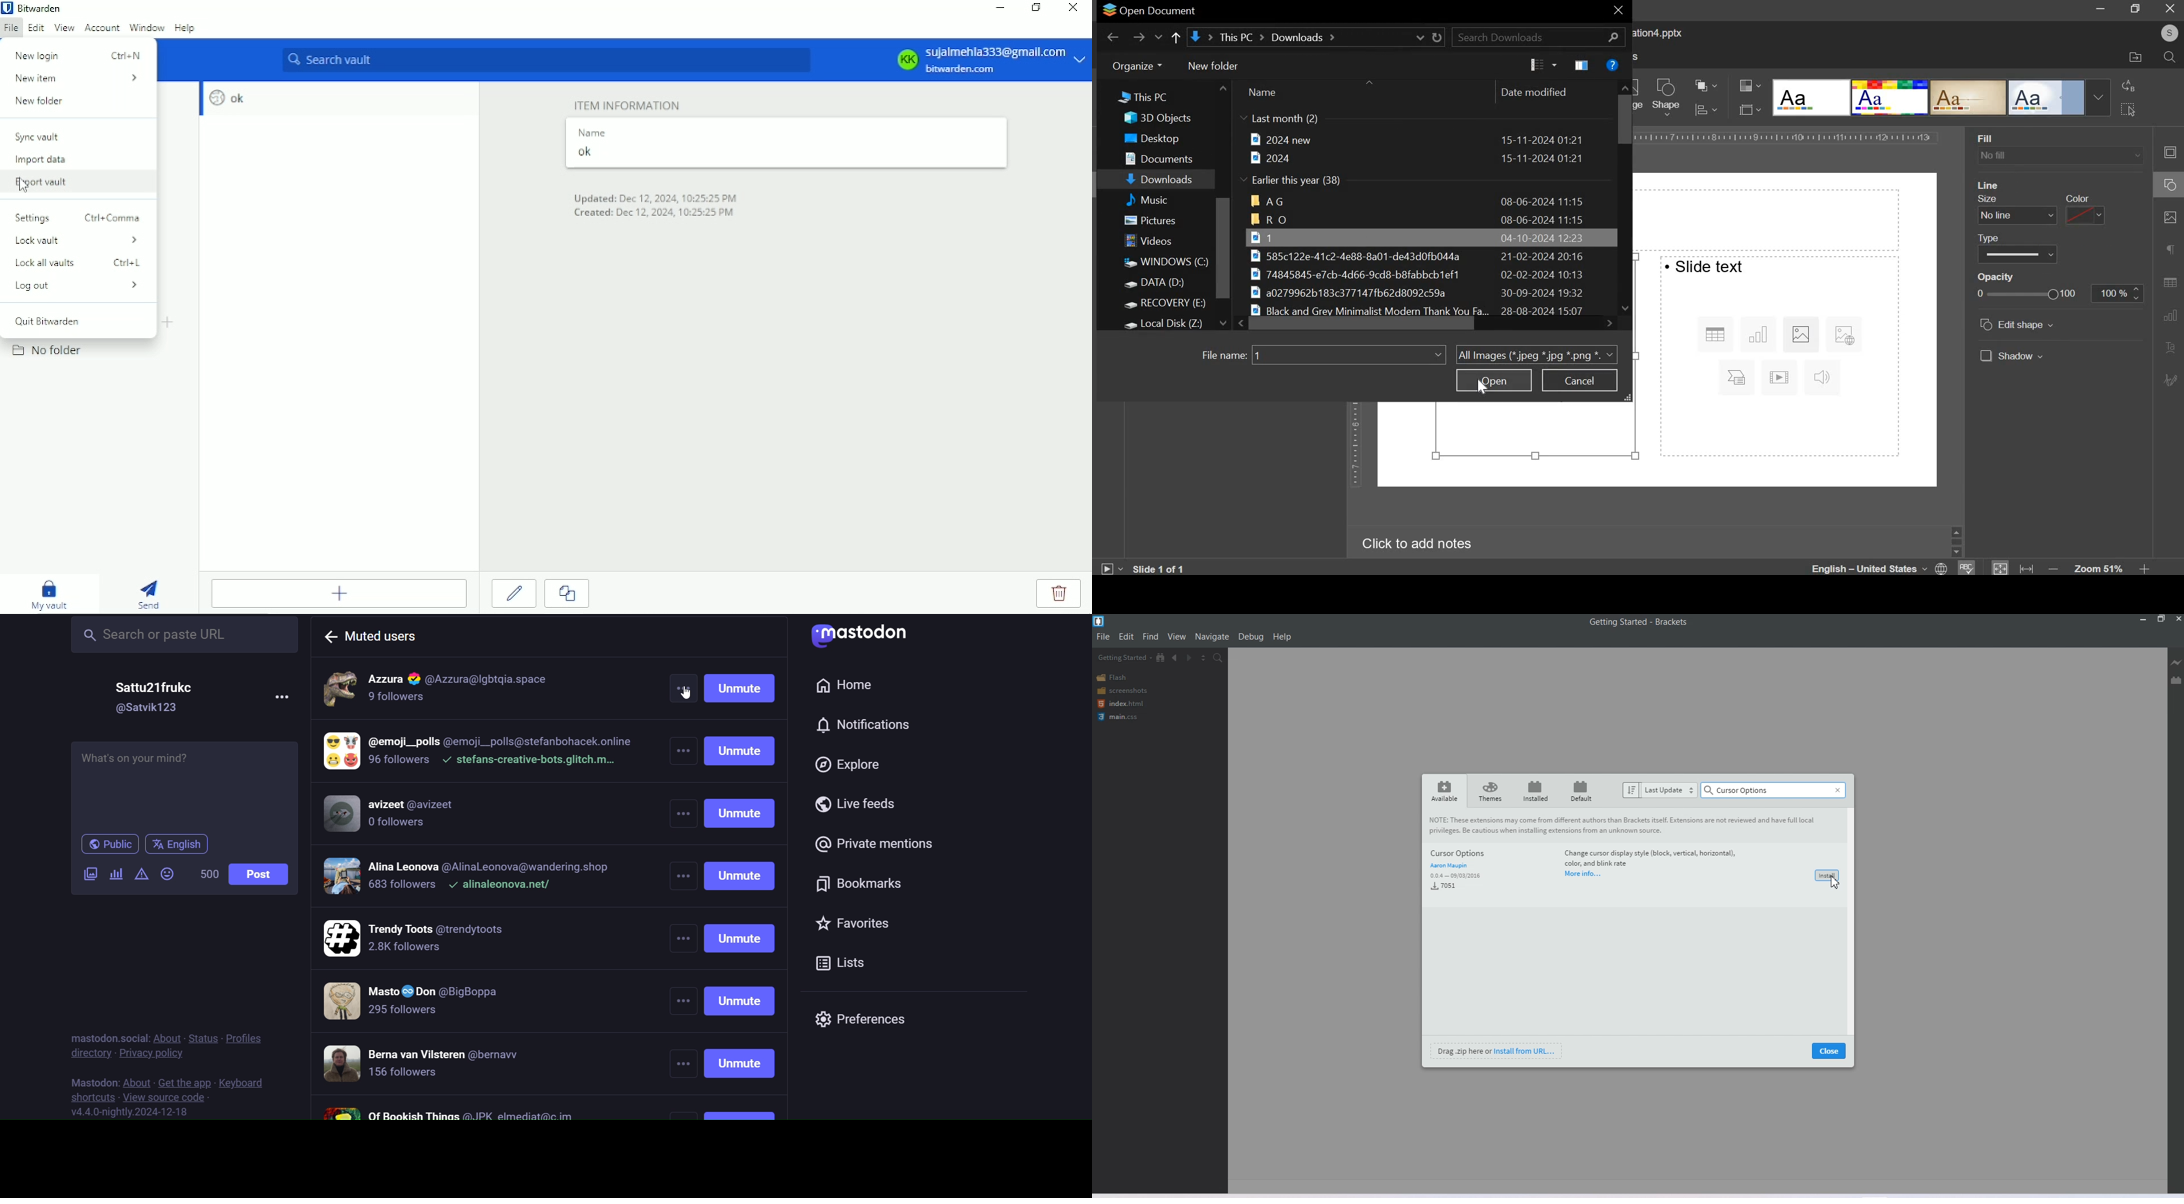 The height and width of the screenshot is (1204, 2184). I want to click on Minimize, so click(2144, 619).